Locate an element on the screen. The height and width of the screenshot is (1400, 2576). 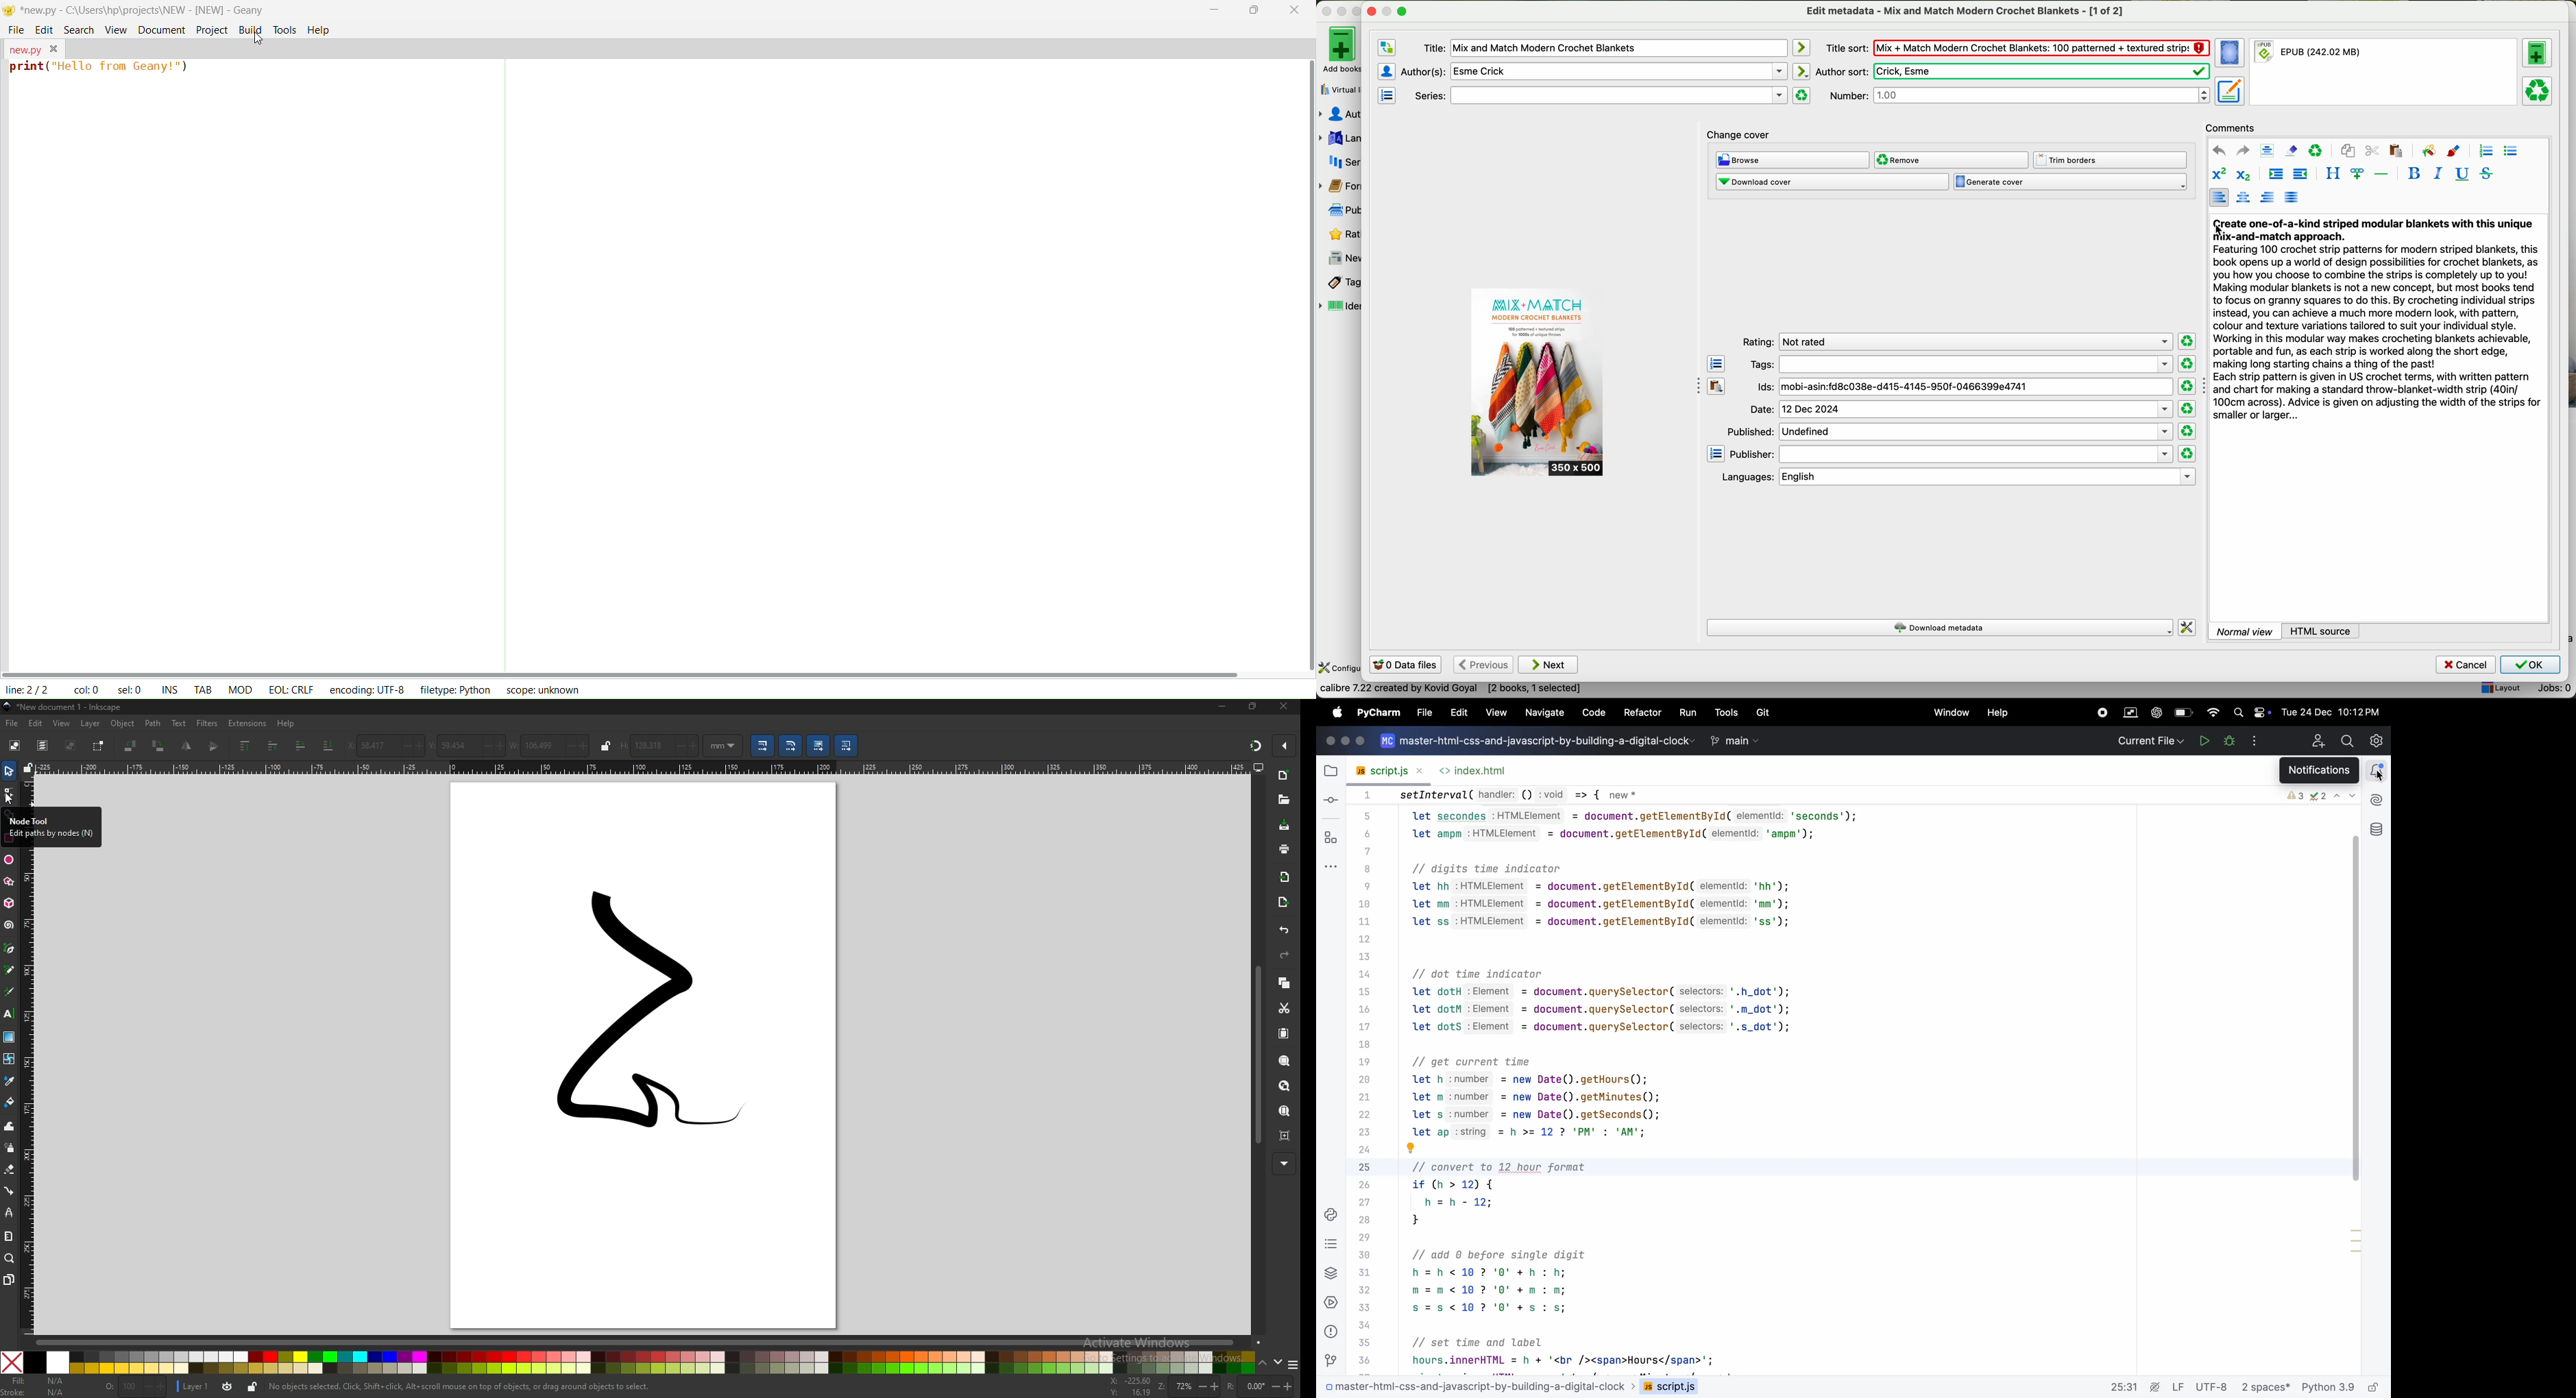
series is located at coordinates (1599, 96).